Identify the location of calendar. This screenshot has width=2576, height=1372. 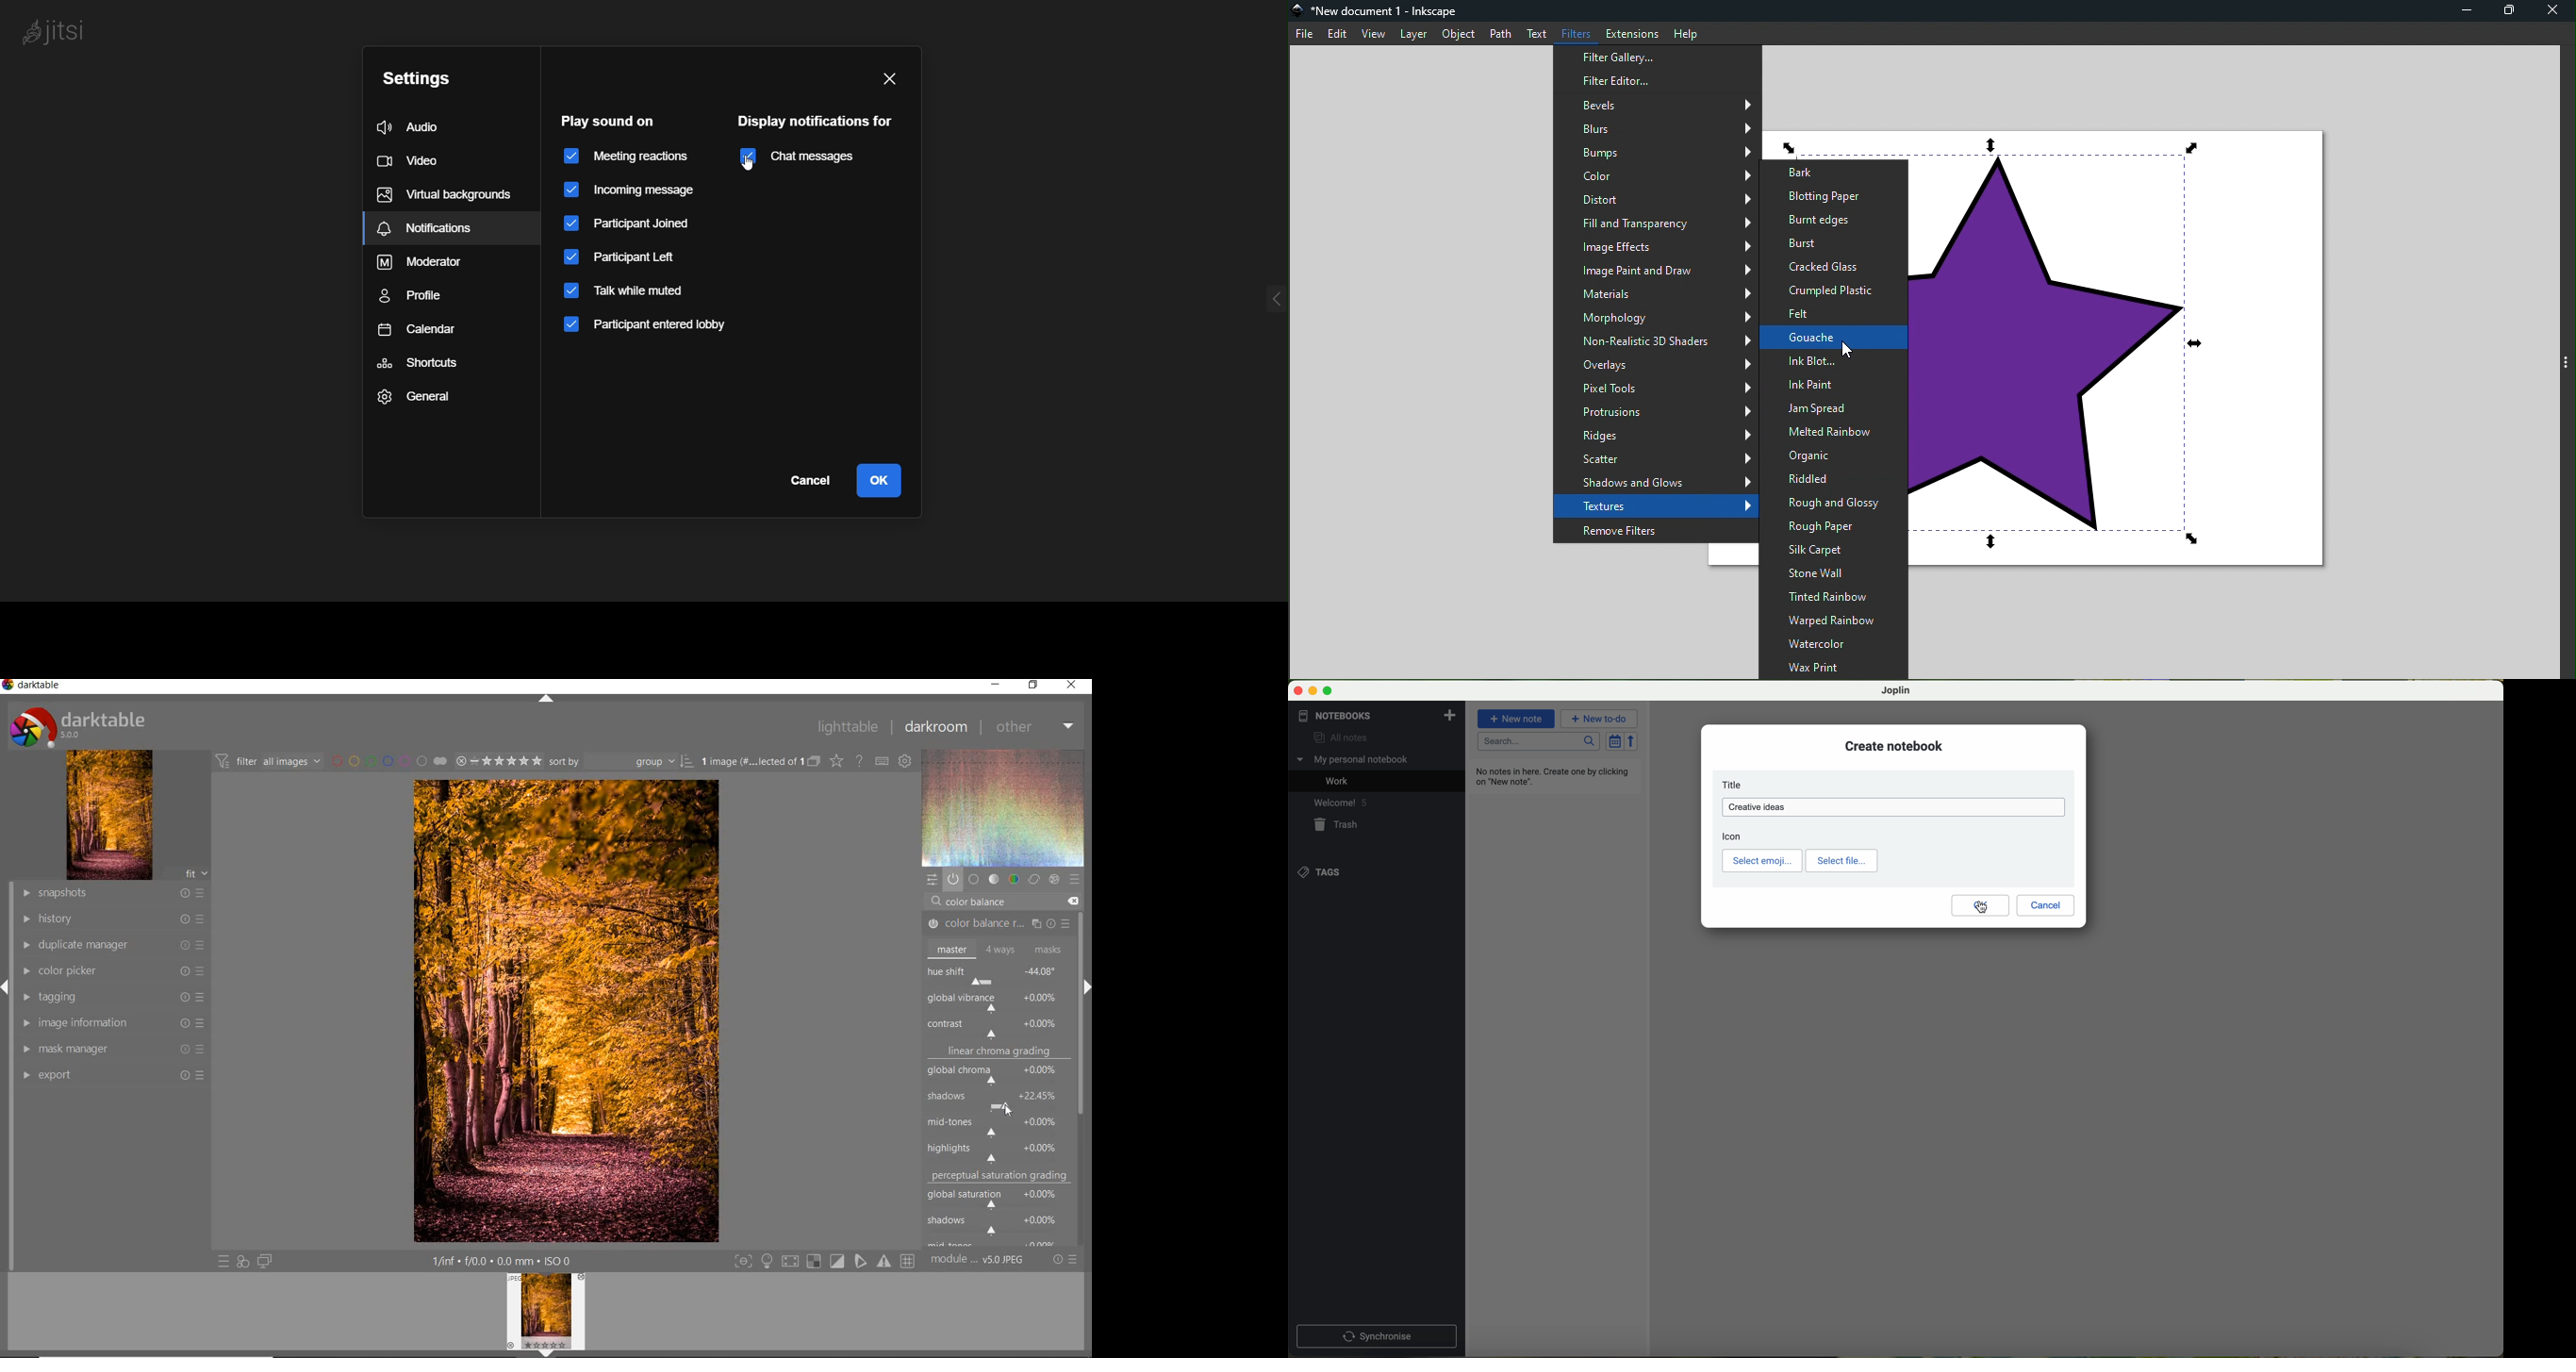
(423, 335).